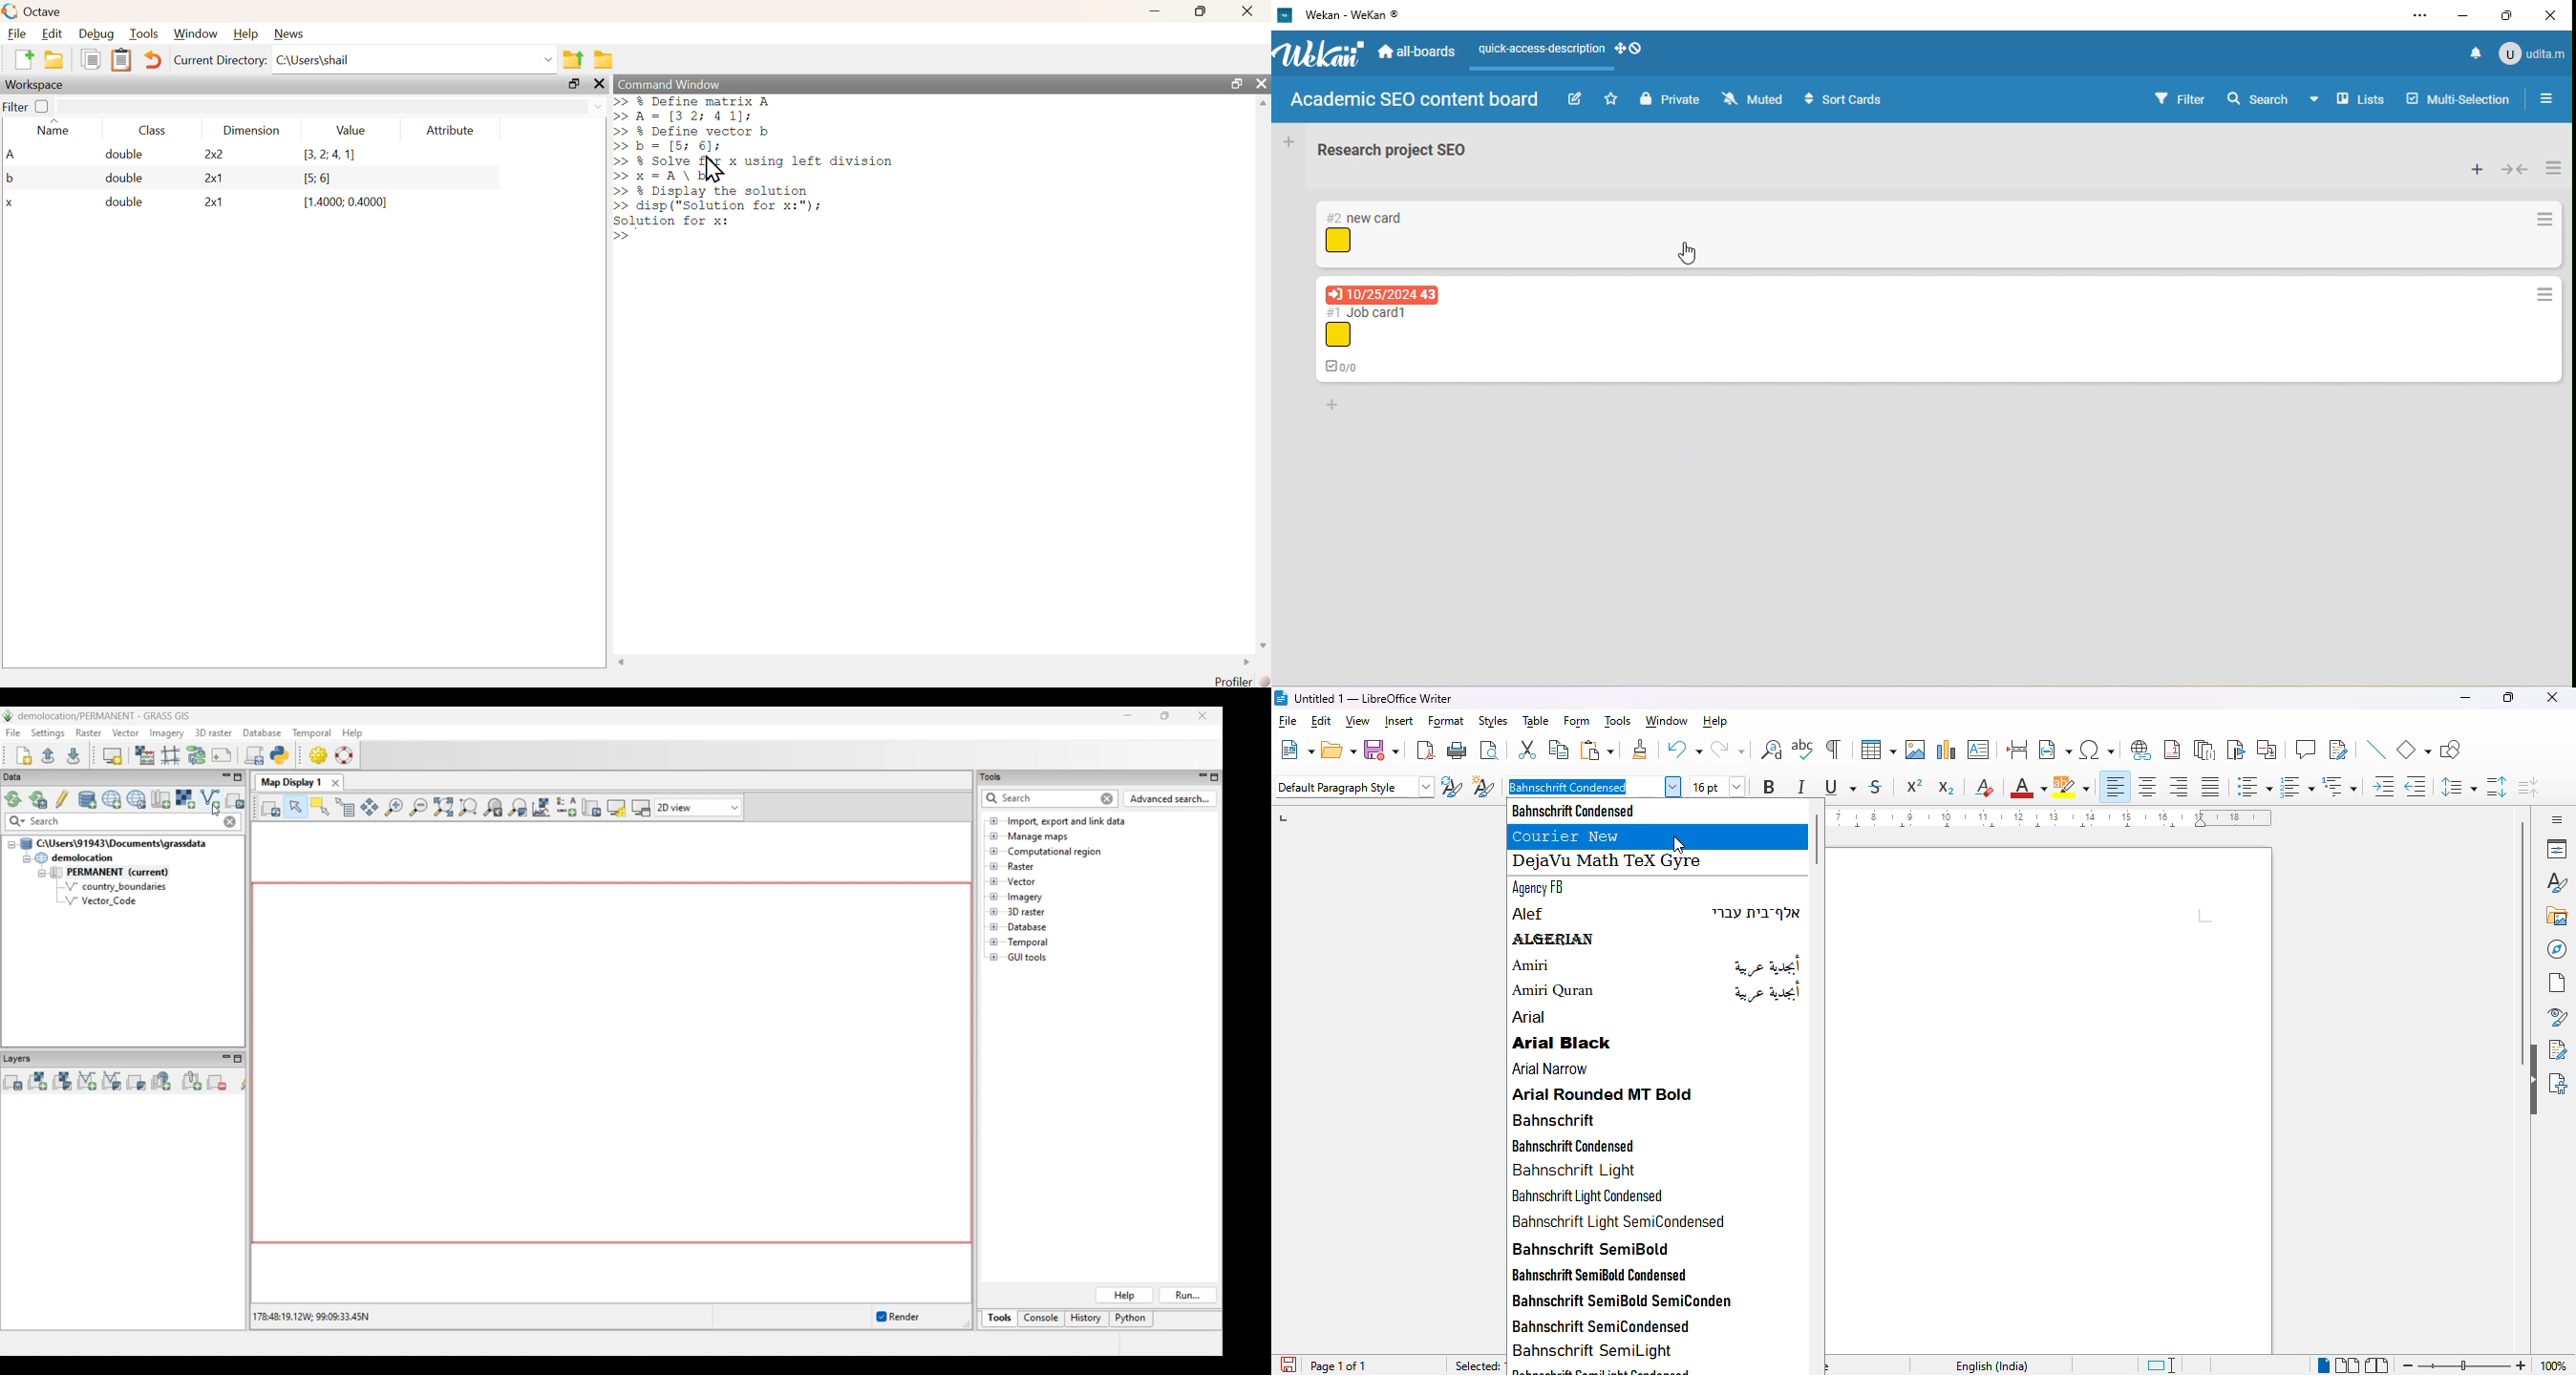 Image resolution: width=2576 pixels, height=1400 pixels. Describe the element at coordinates (1755, 100) in the screenshot. I see `muted` at that location.